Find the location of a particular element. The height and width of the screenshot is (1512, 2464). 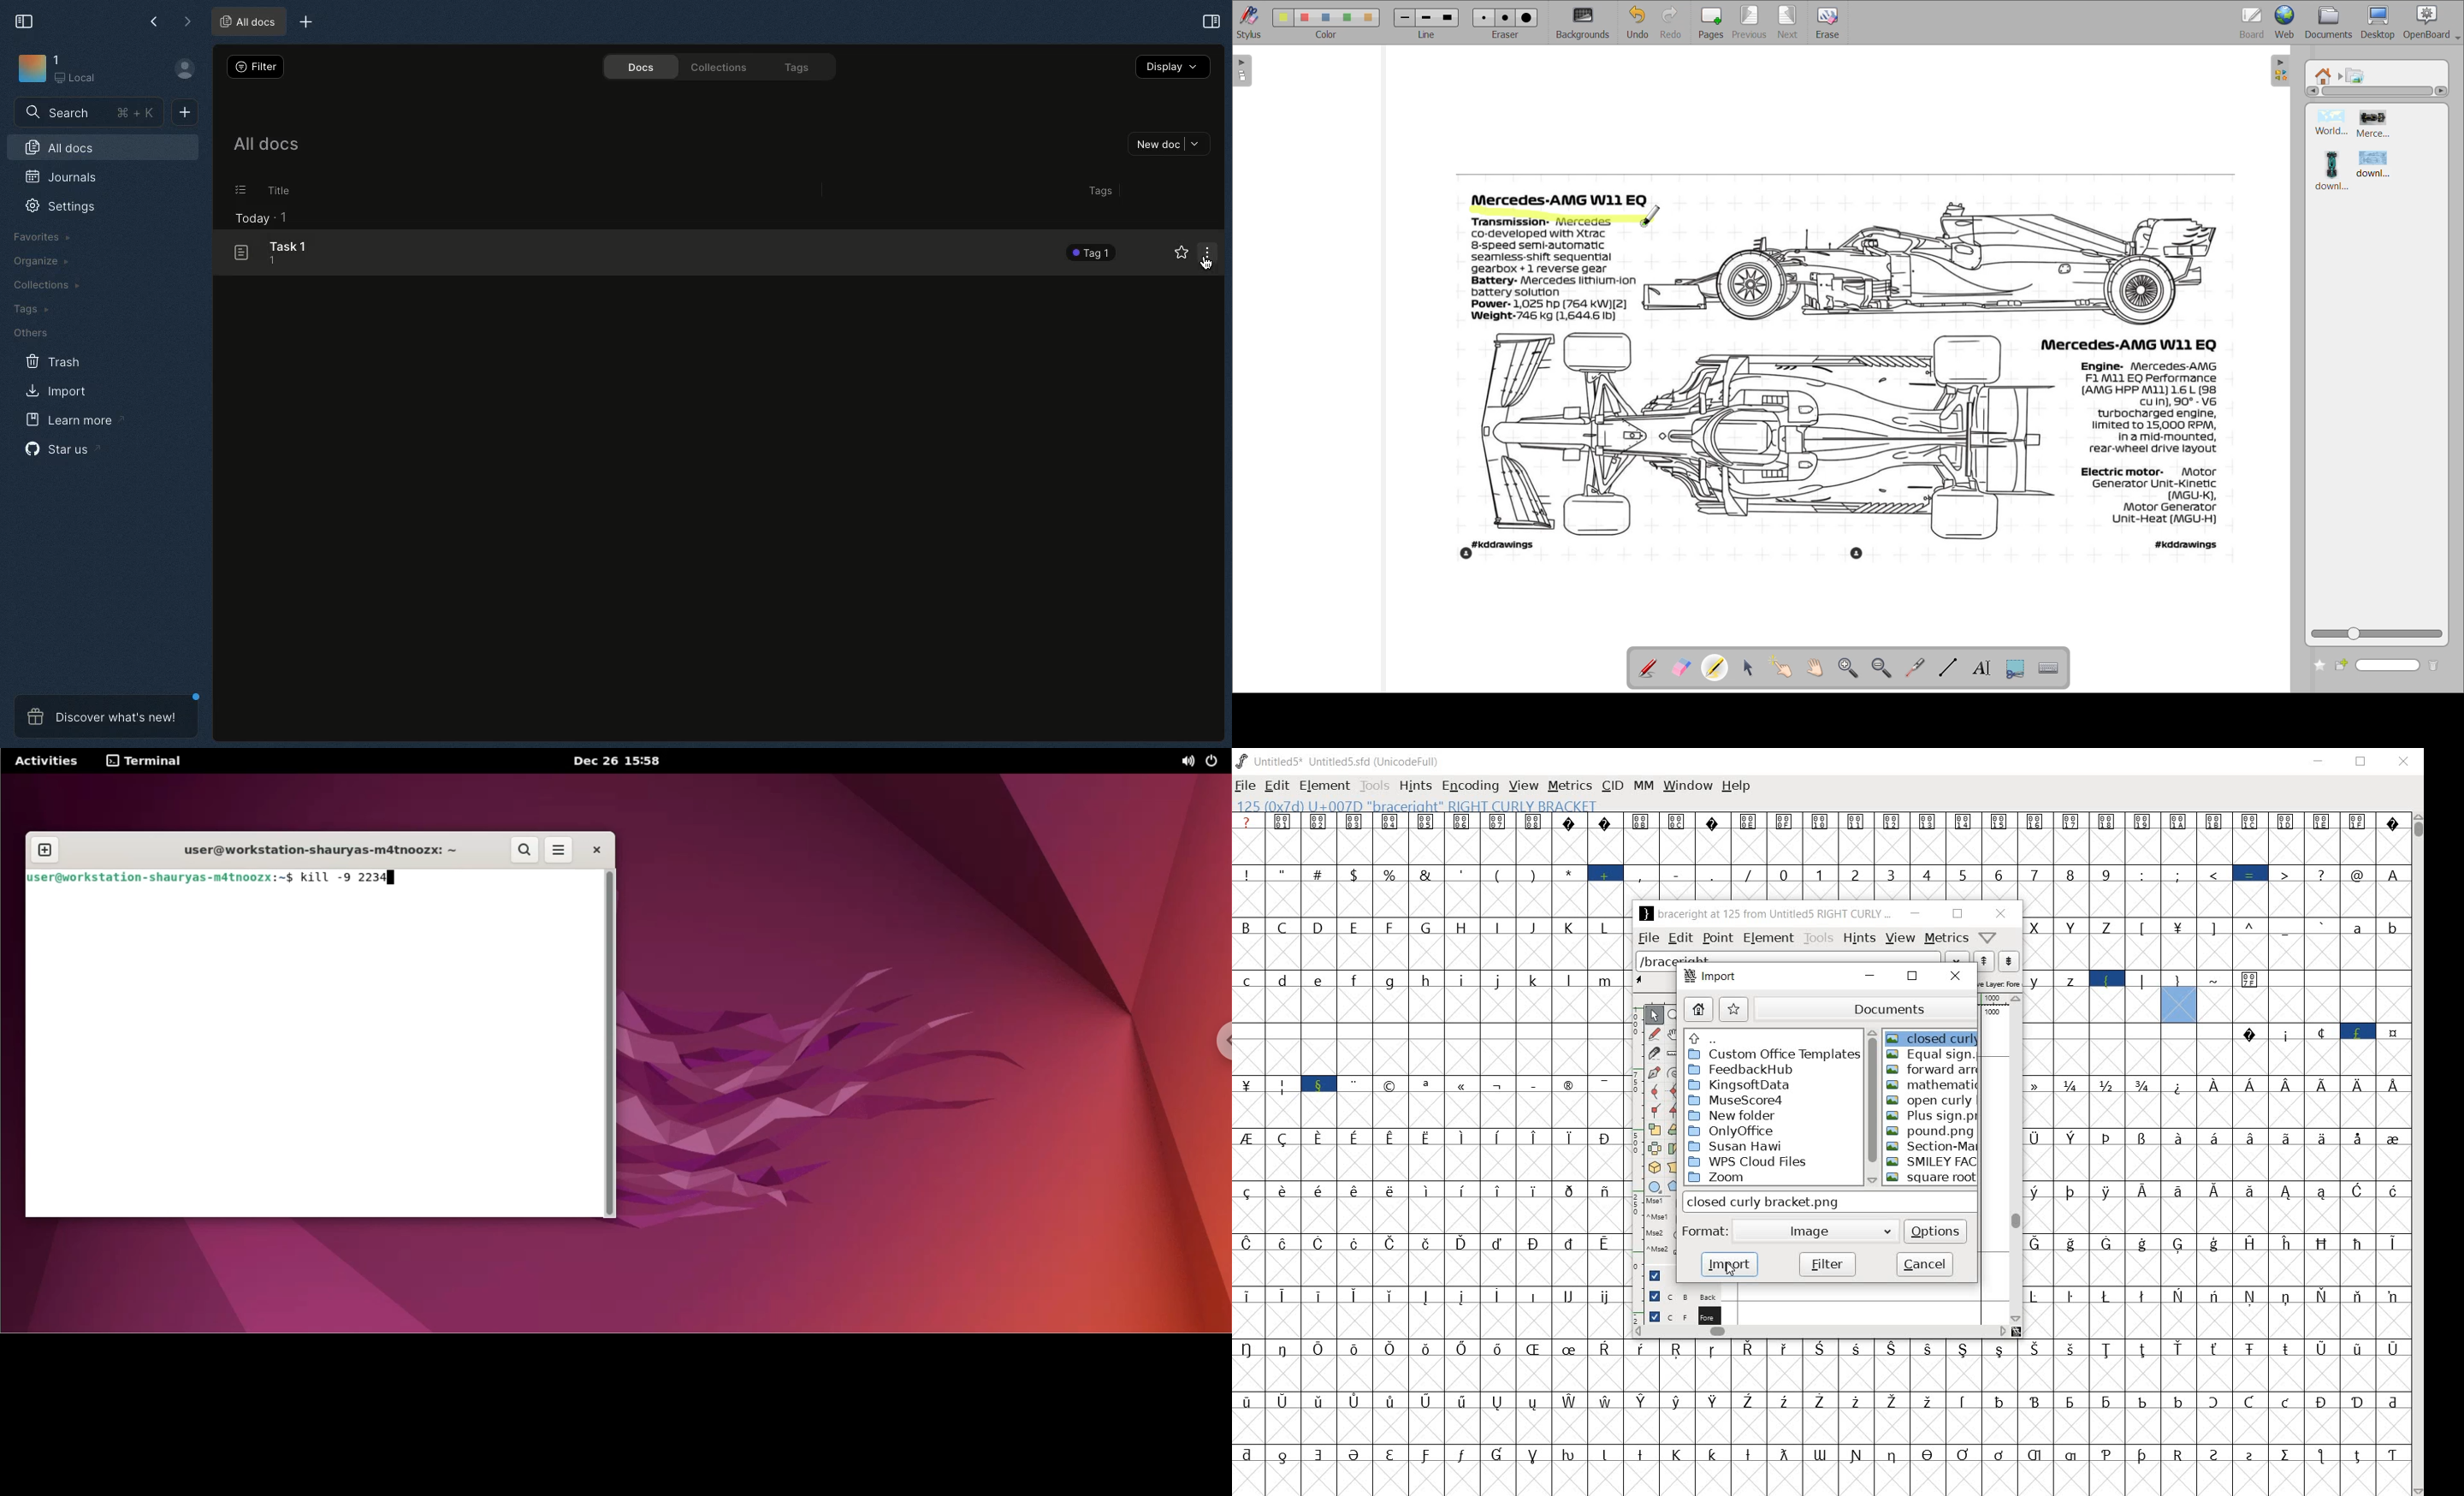

Custom Office Template is located at coordinates (1774, 1055).